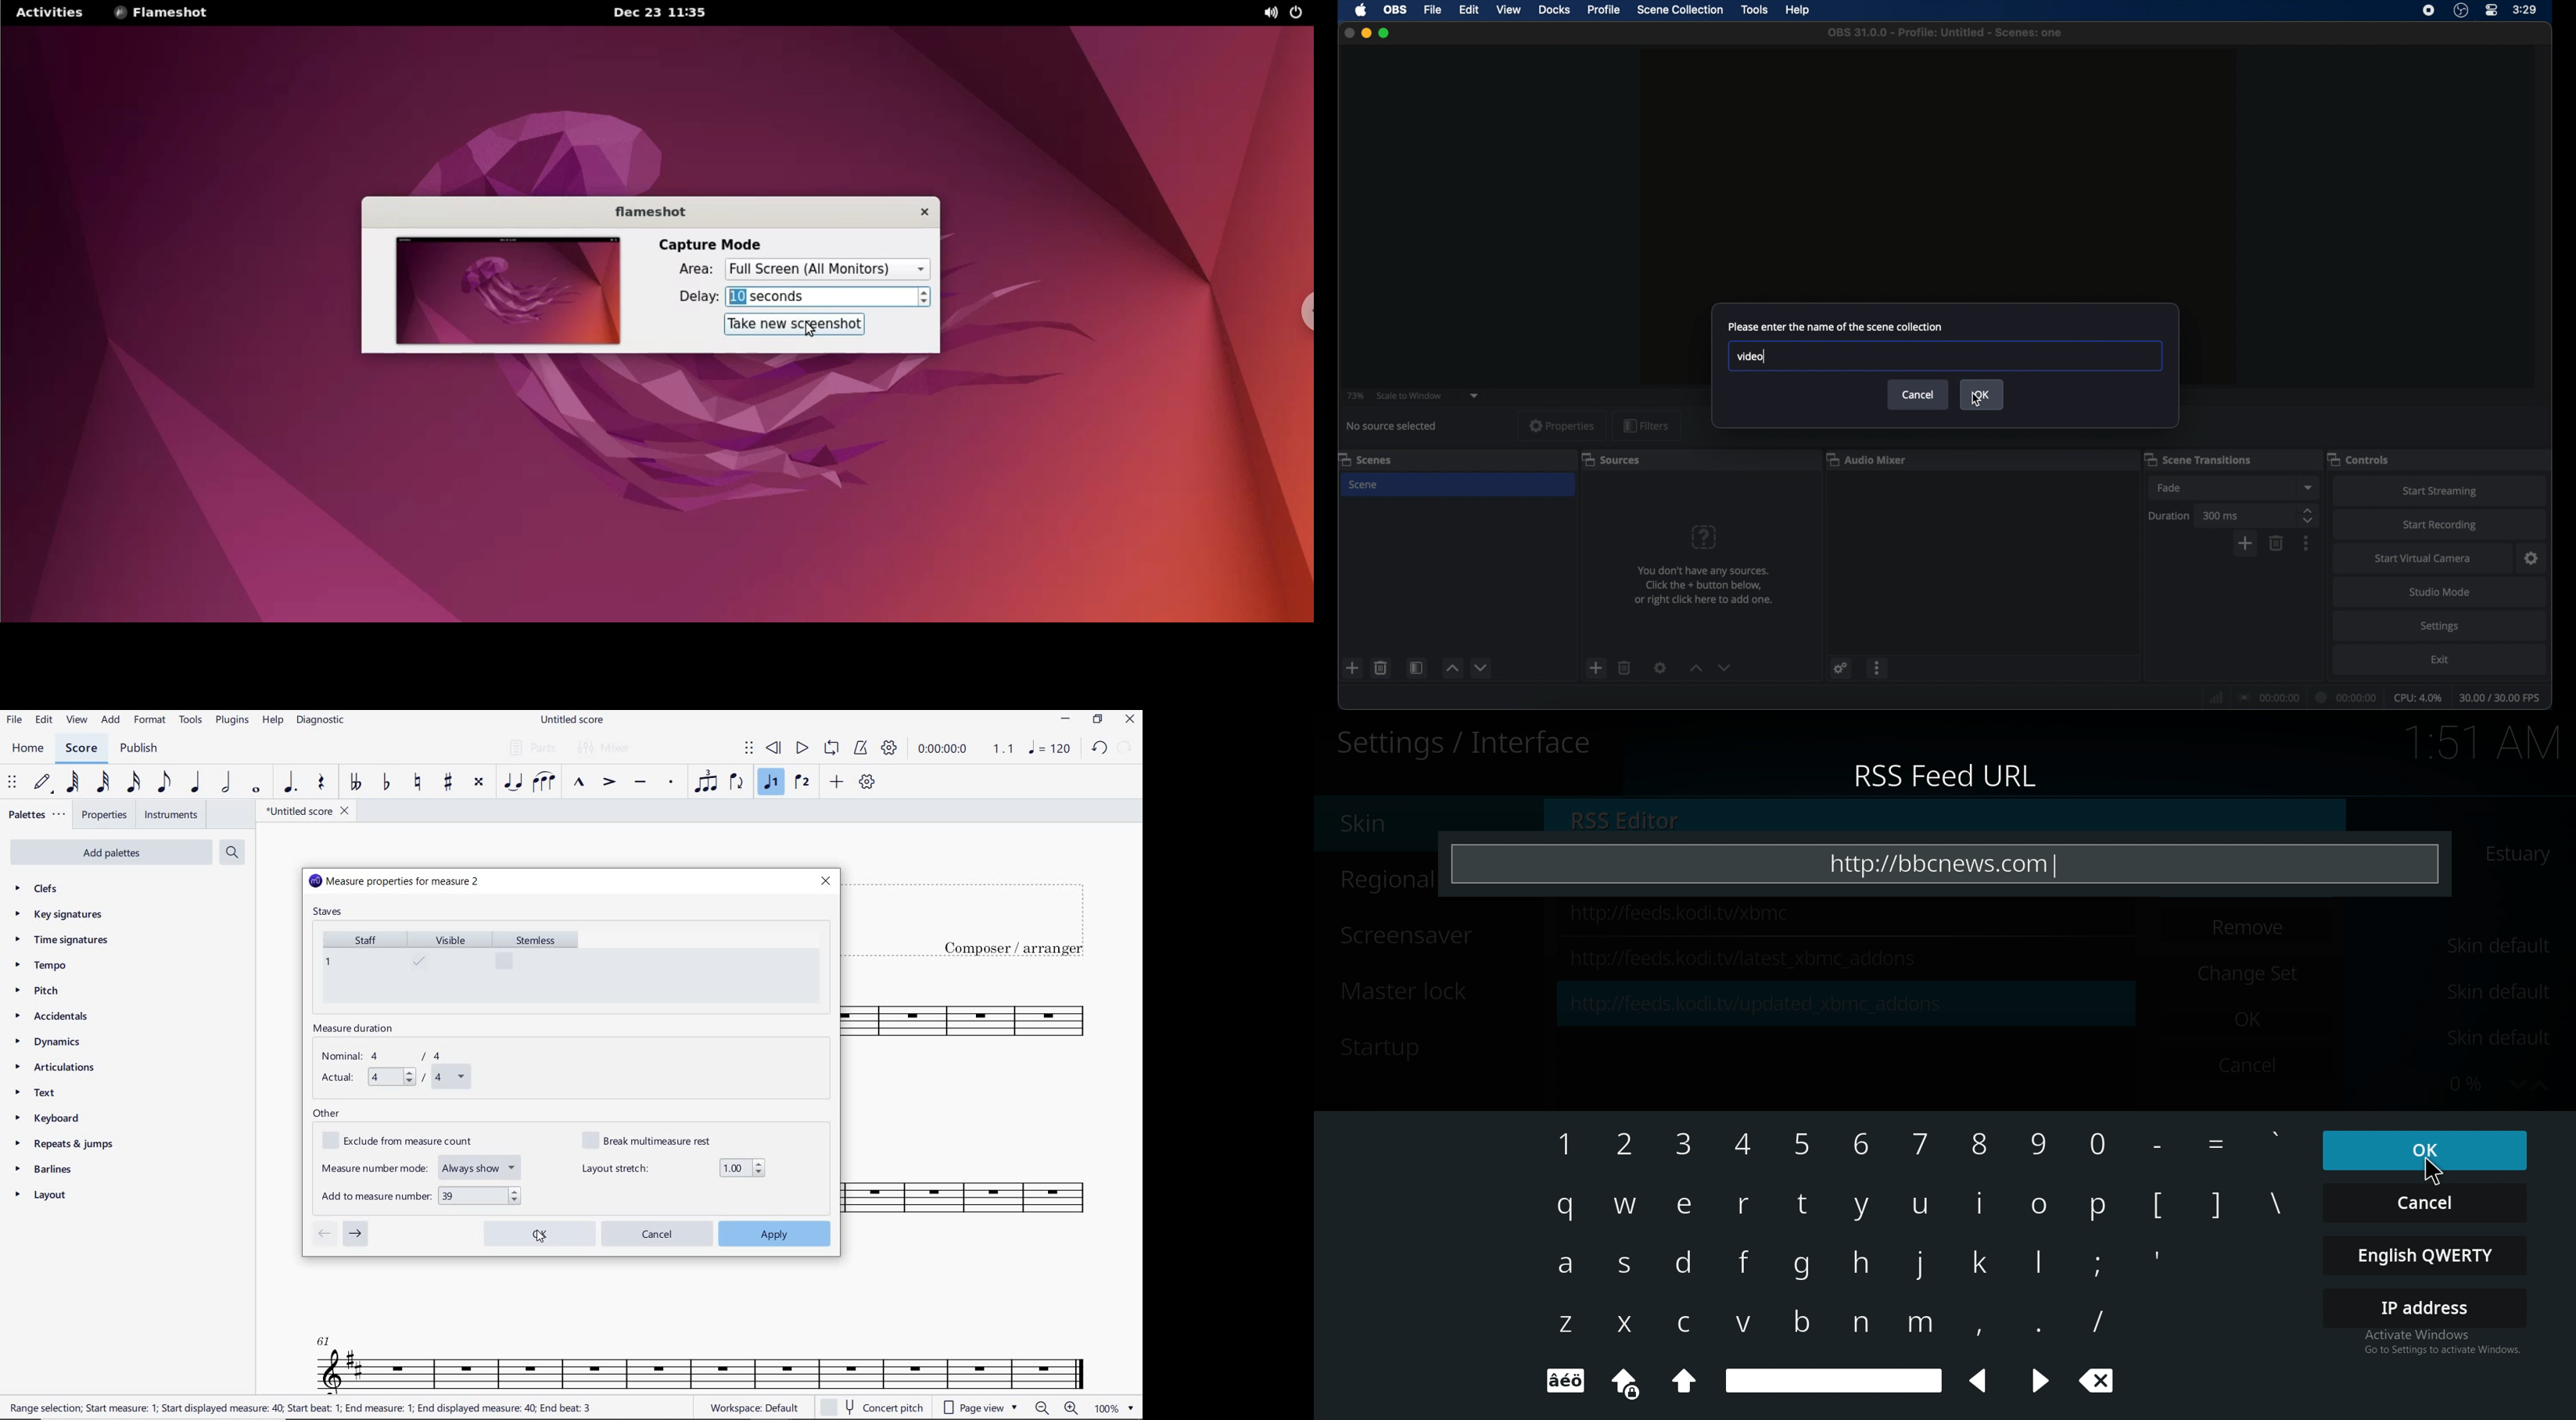 The width and height of the screenshot is (2576, 1428). What do you see at coordinates (40, 966) in the screenshot?
I see `TEMPO` at bounding box center [40, 966].